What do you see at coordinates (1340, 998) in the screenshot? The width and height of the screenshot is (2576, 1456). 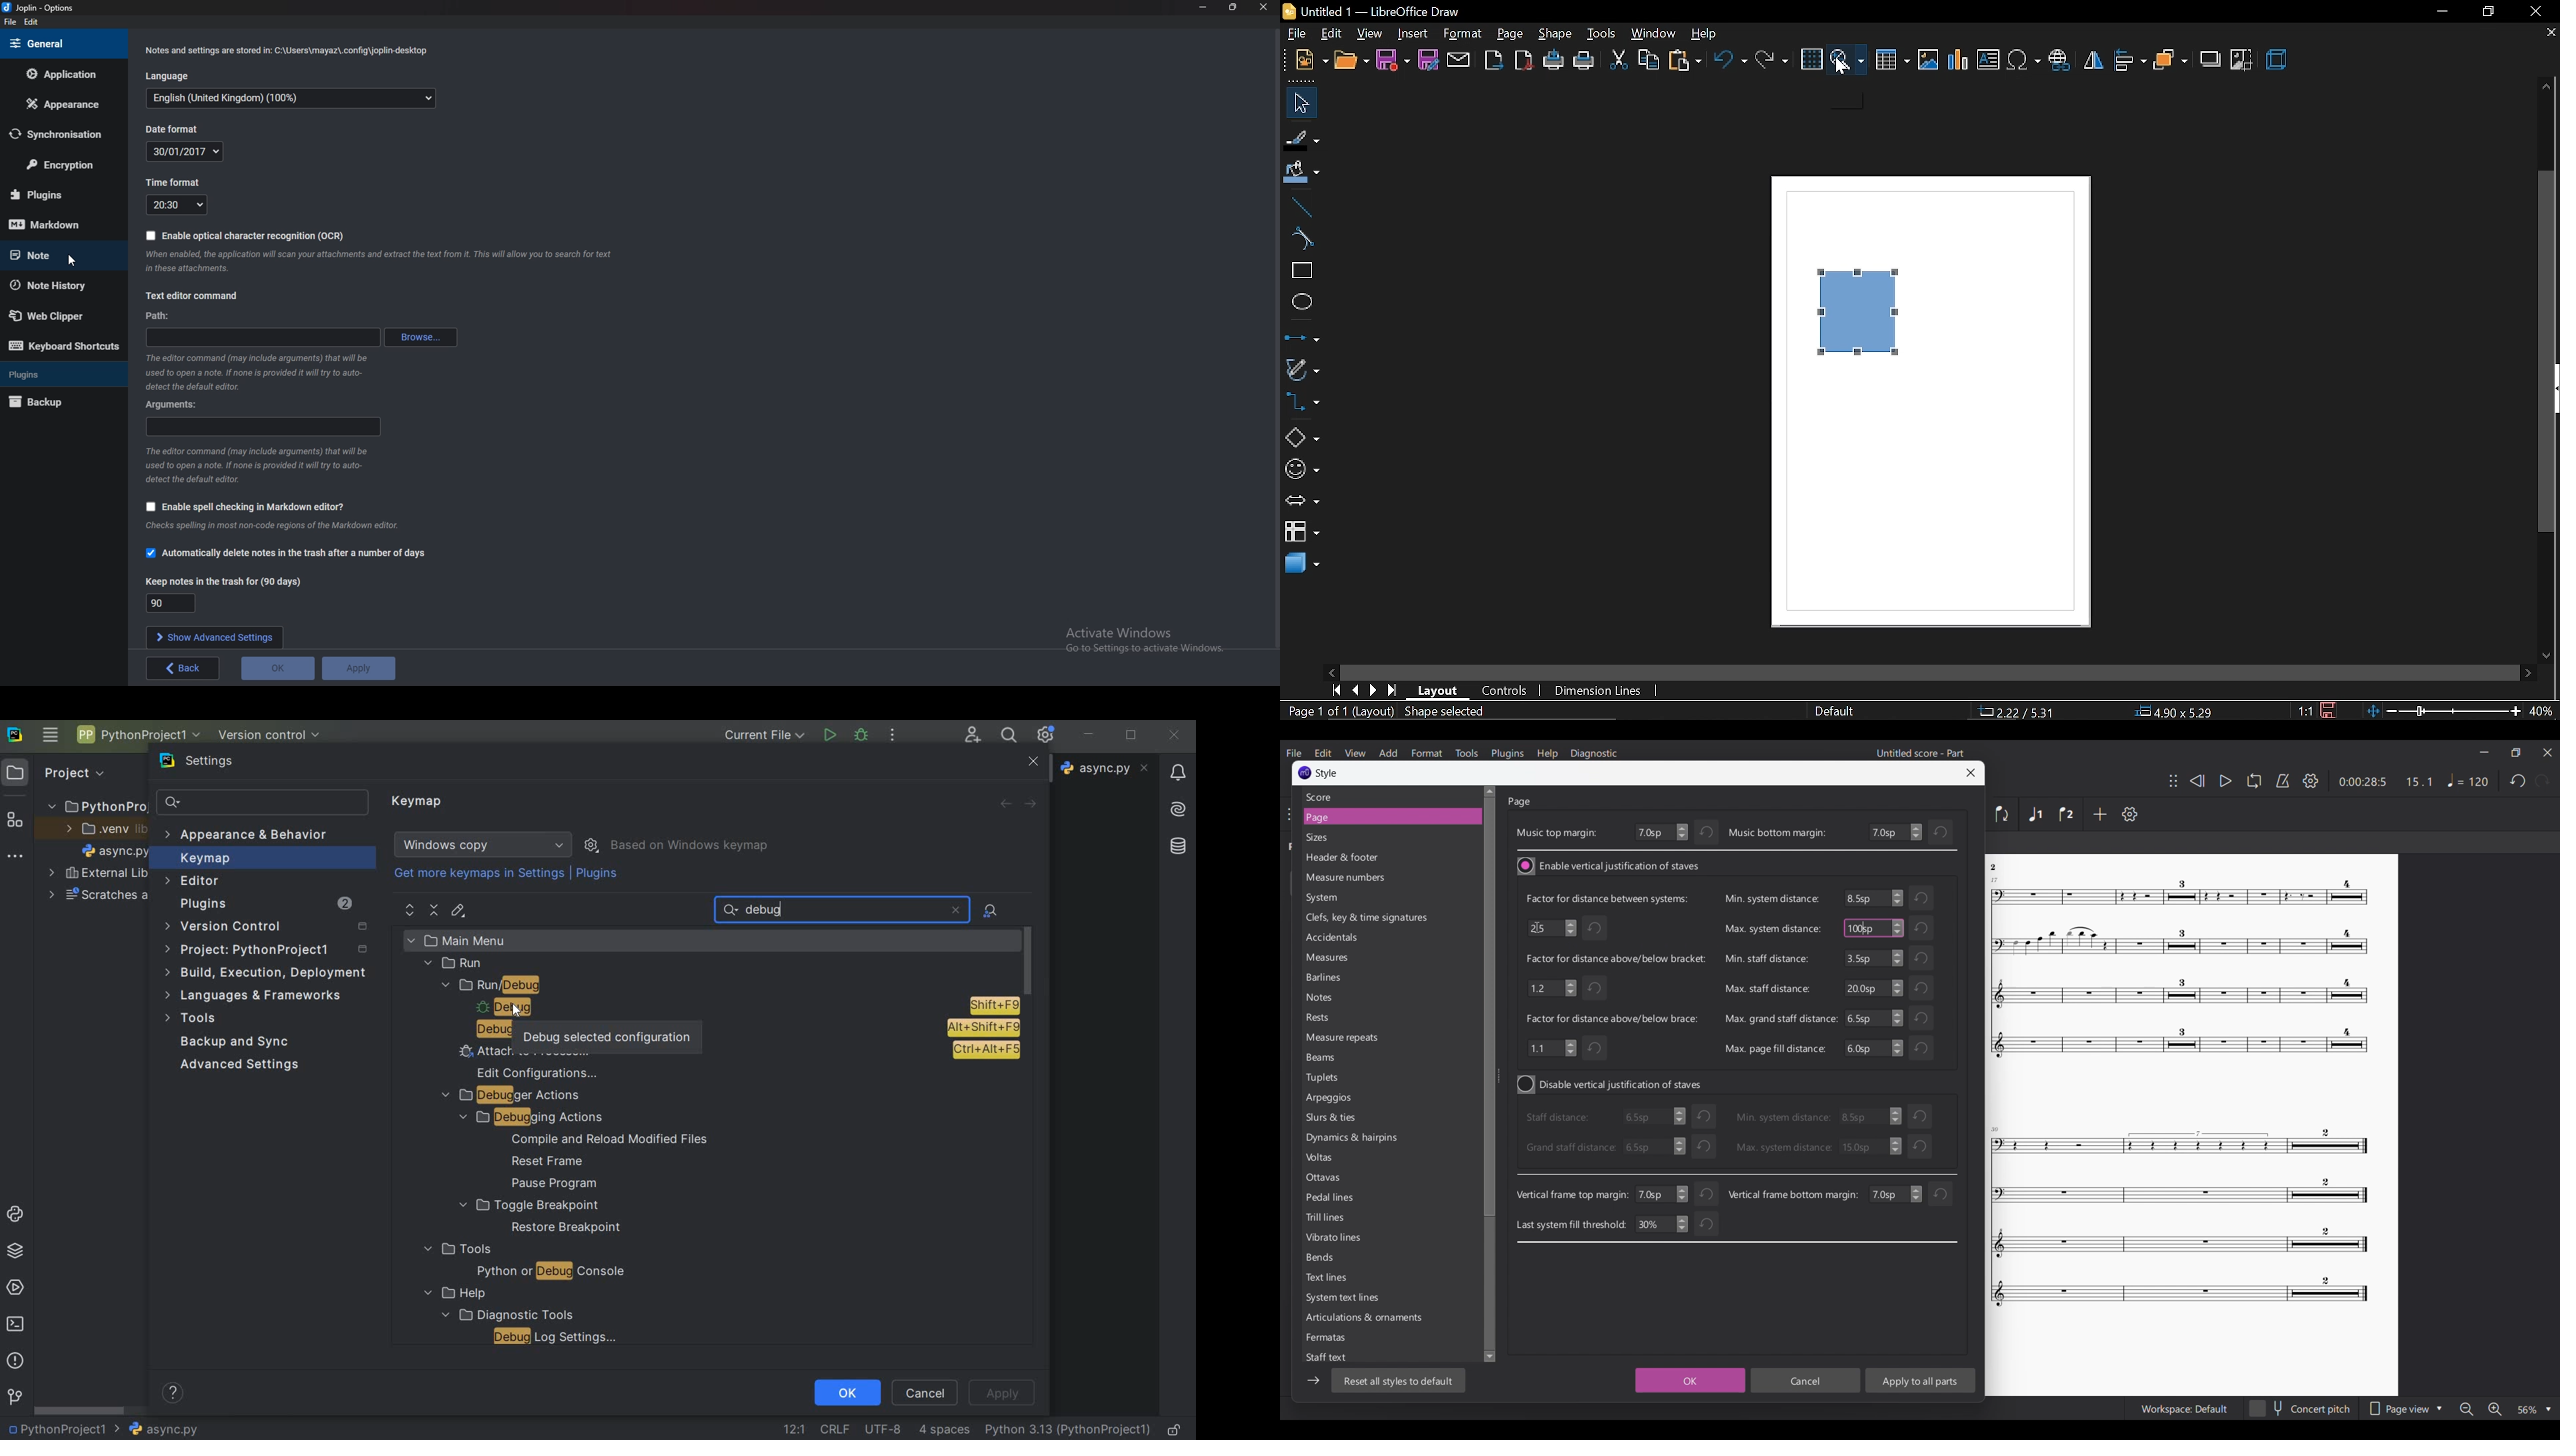 I see `Notes` at bounding box center [1340, 998].